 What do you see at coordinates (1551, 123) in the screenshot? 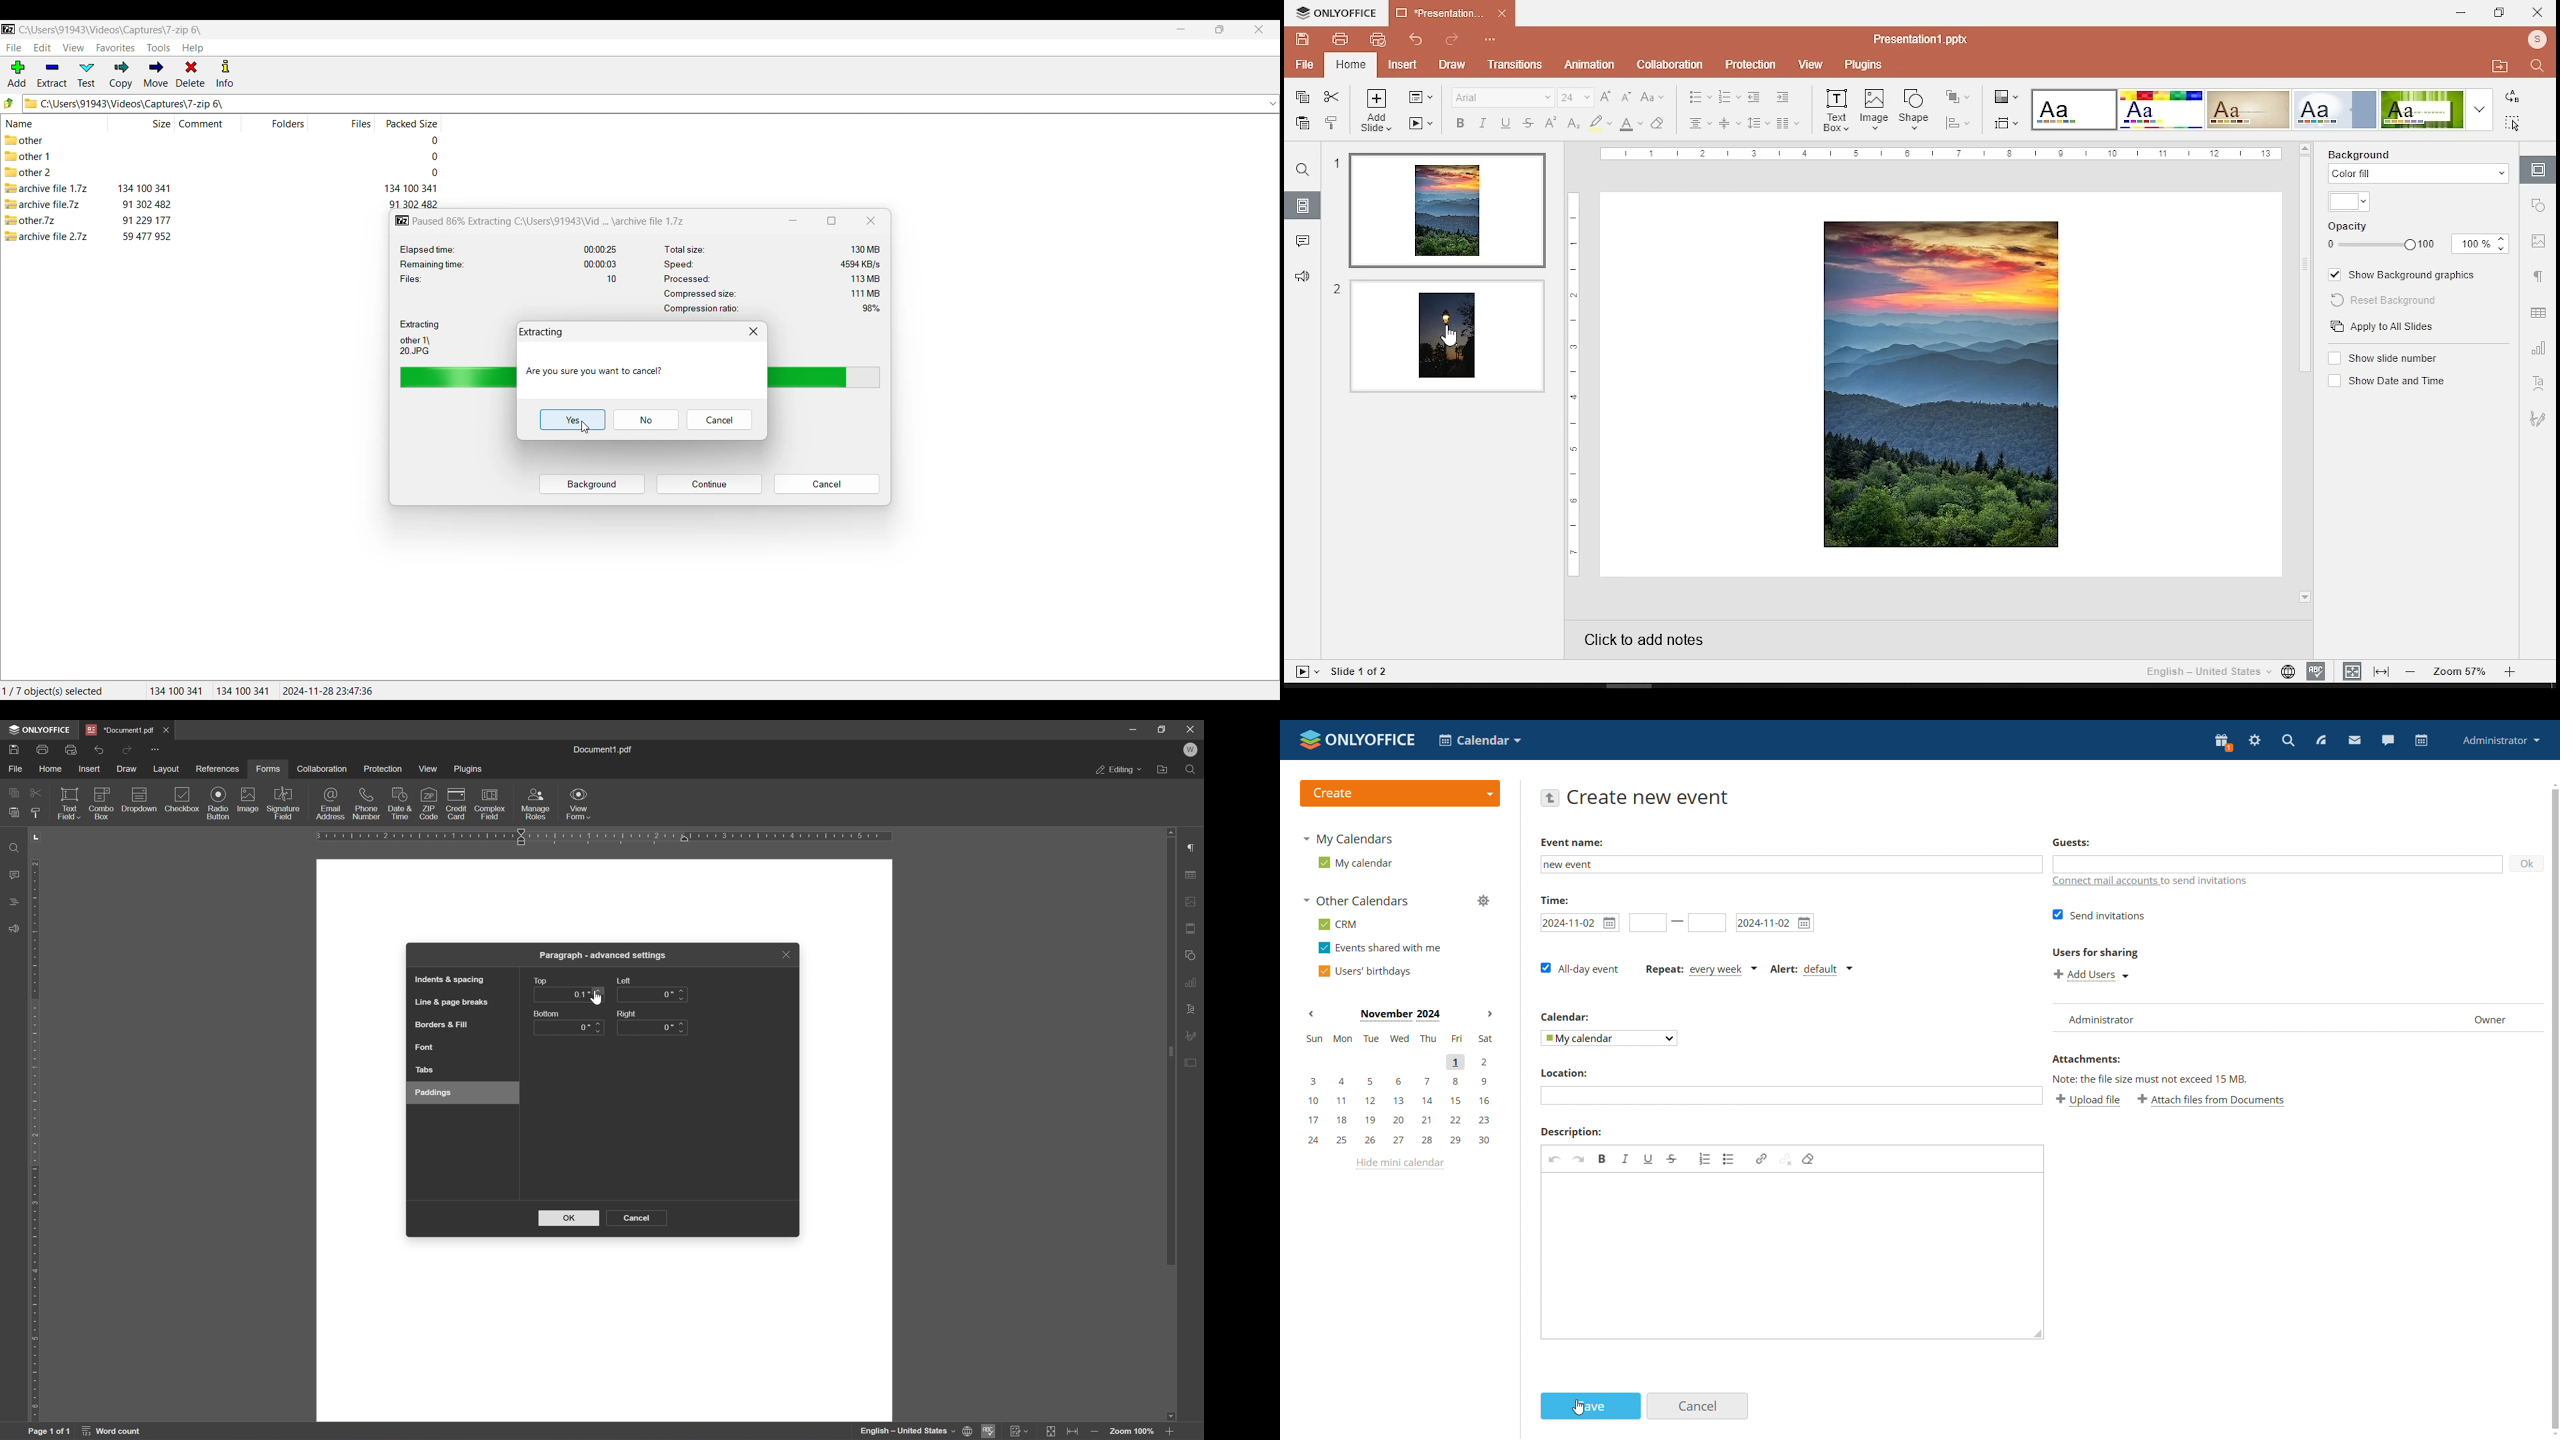
I see `superscript` at bounding box center [1551, 123].